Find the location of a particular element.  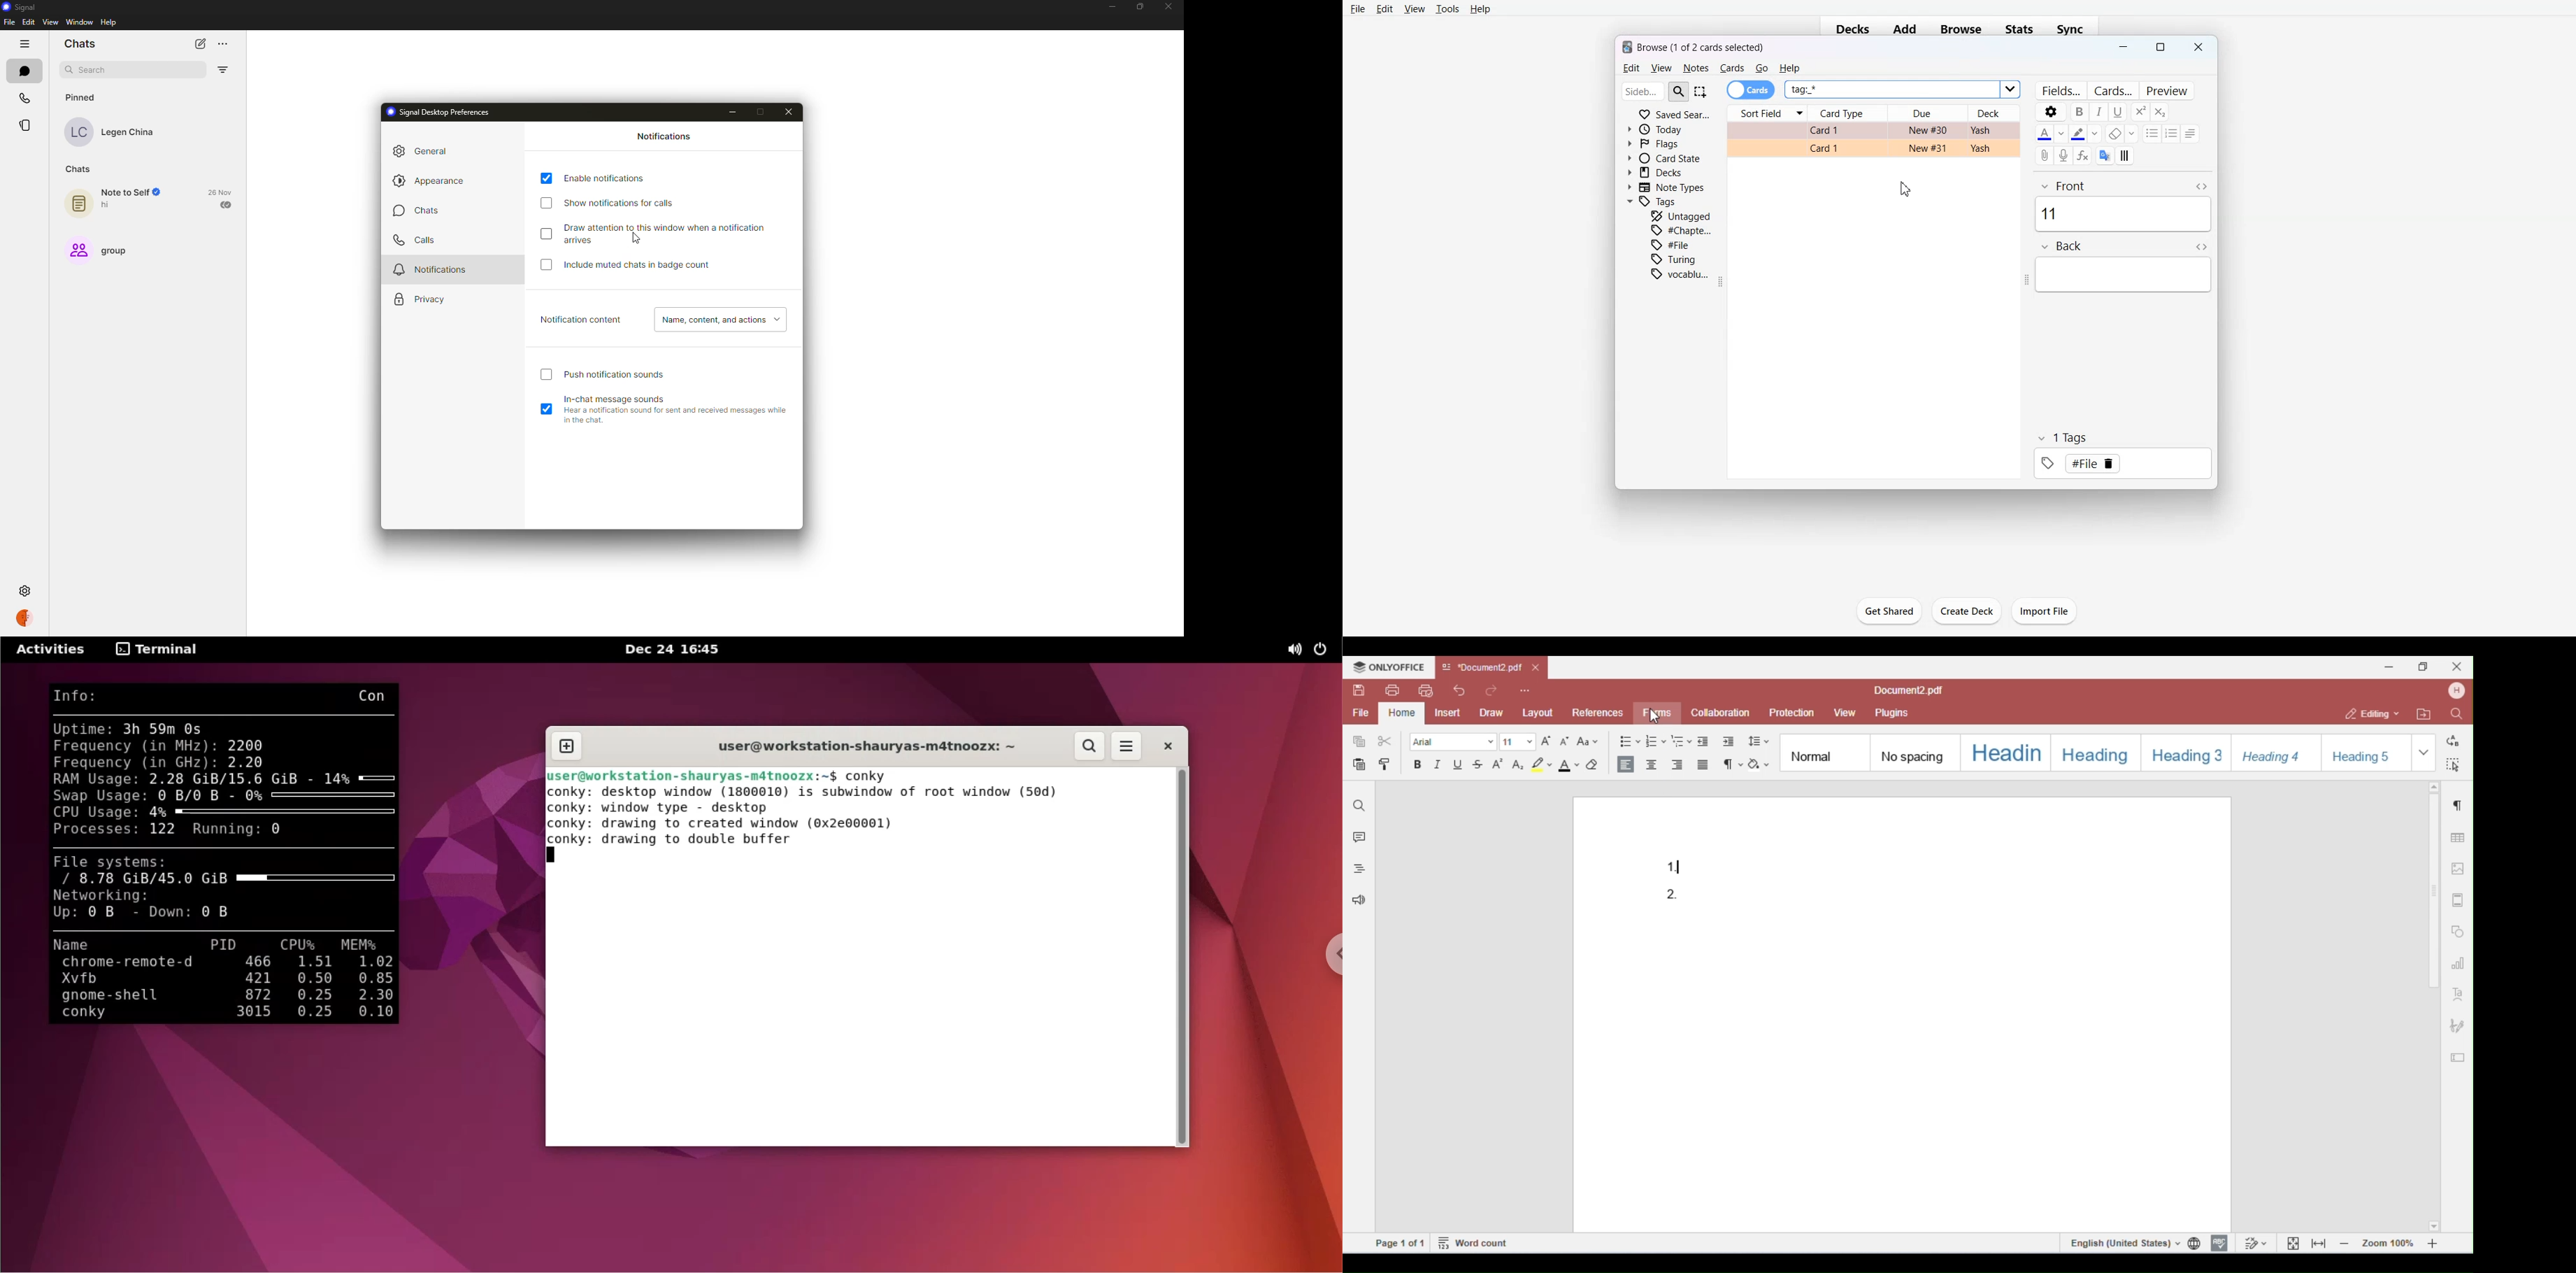

Select Item is located at coordinates (1702, 91).